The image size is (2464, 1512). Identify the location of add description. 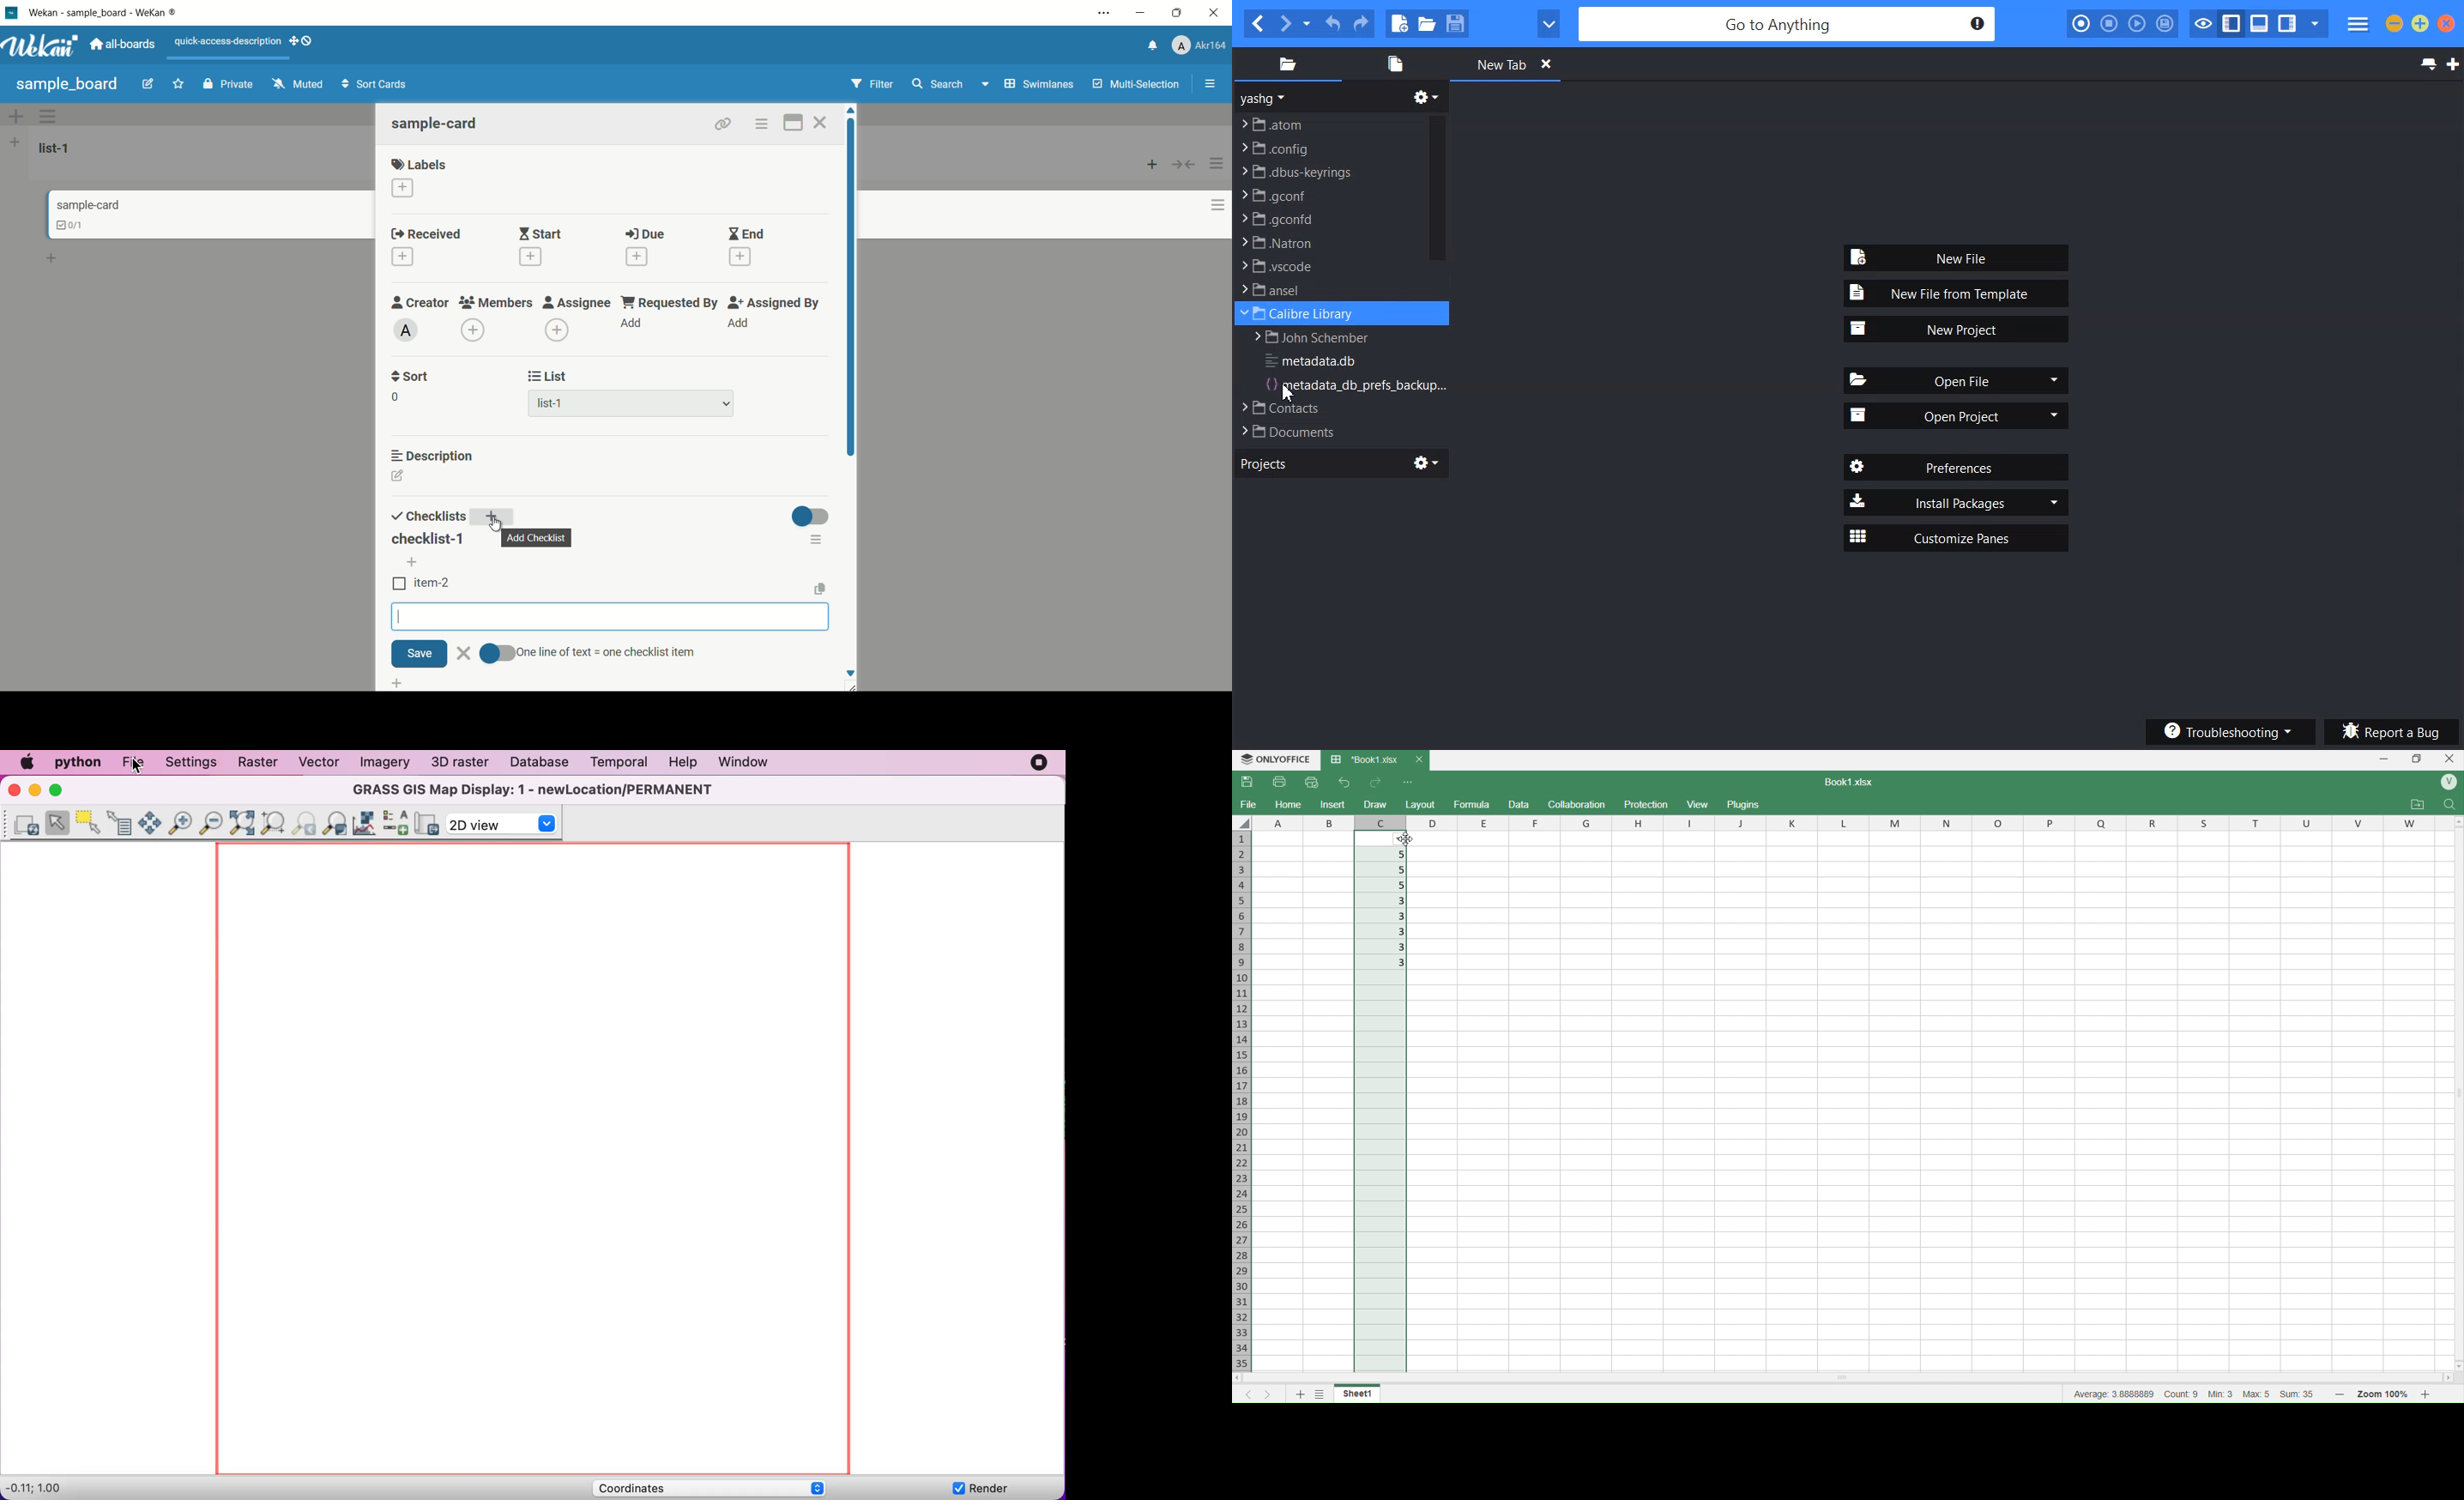
(398, 478).